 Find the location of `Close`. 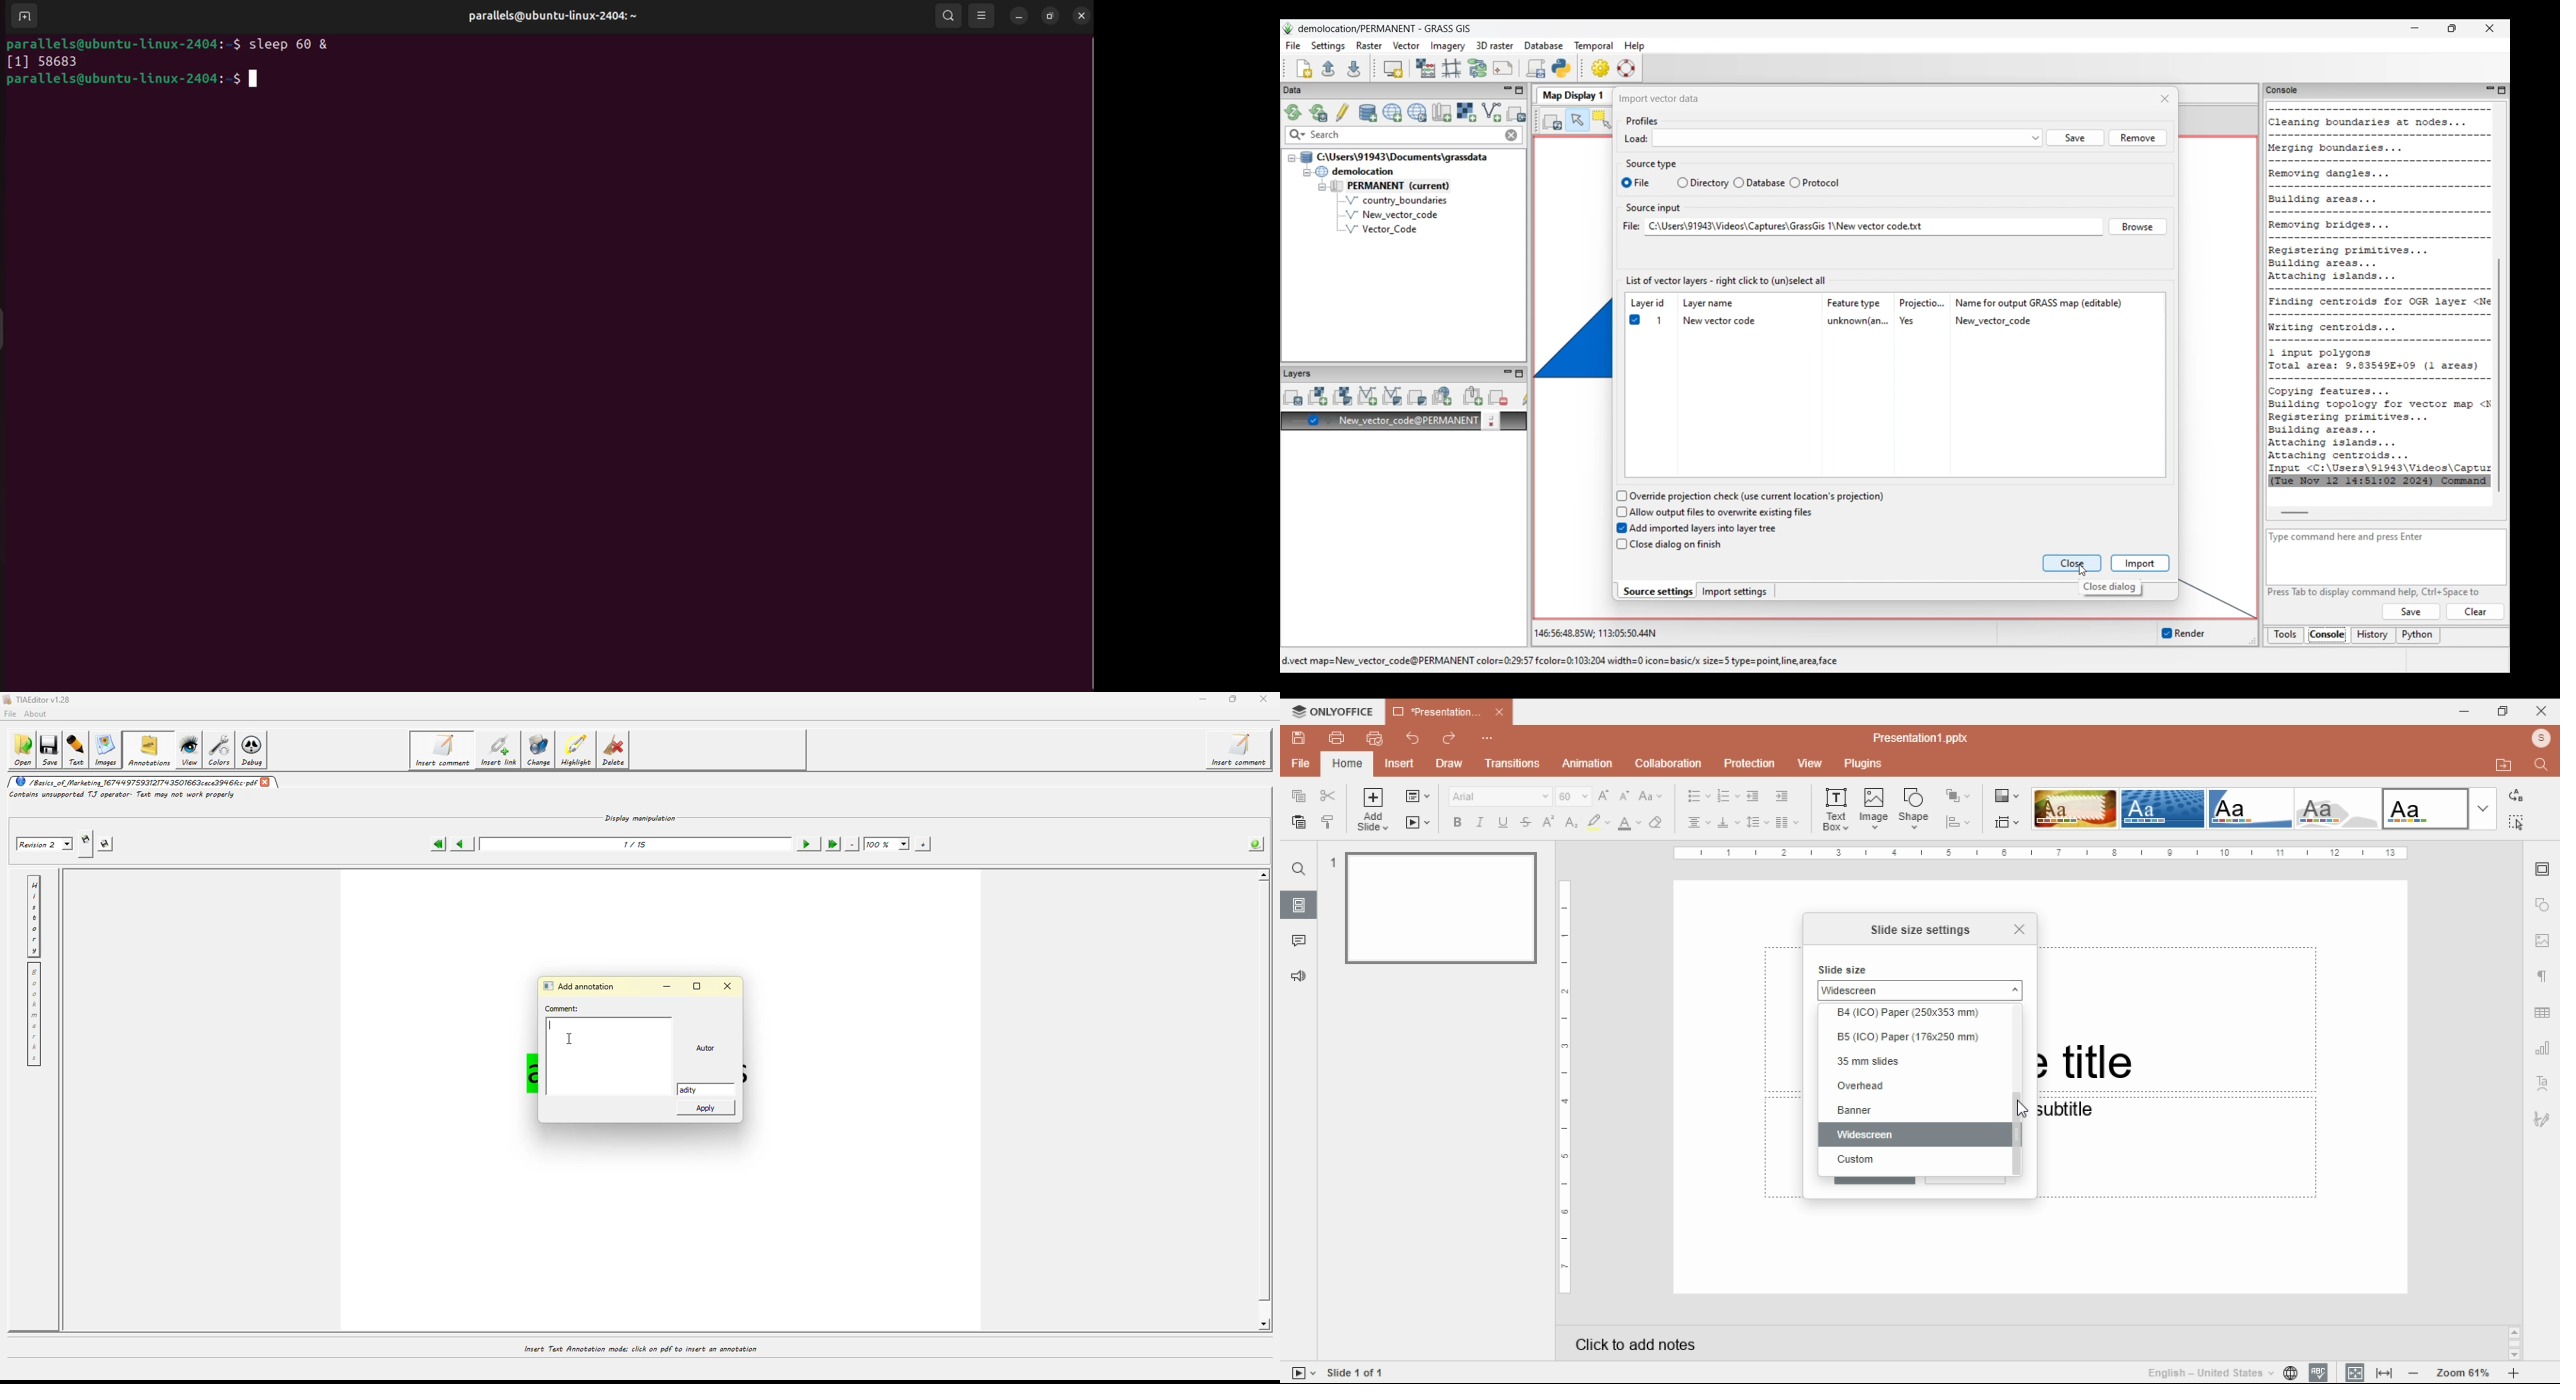

Close is located at coordinates (2018, 927).